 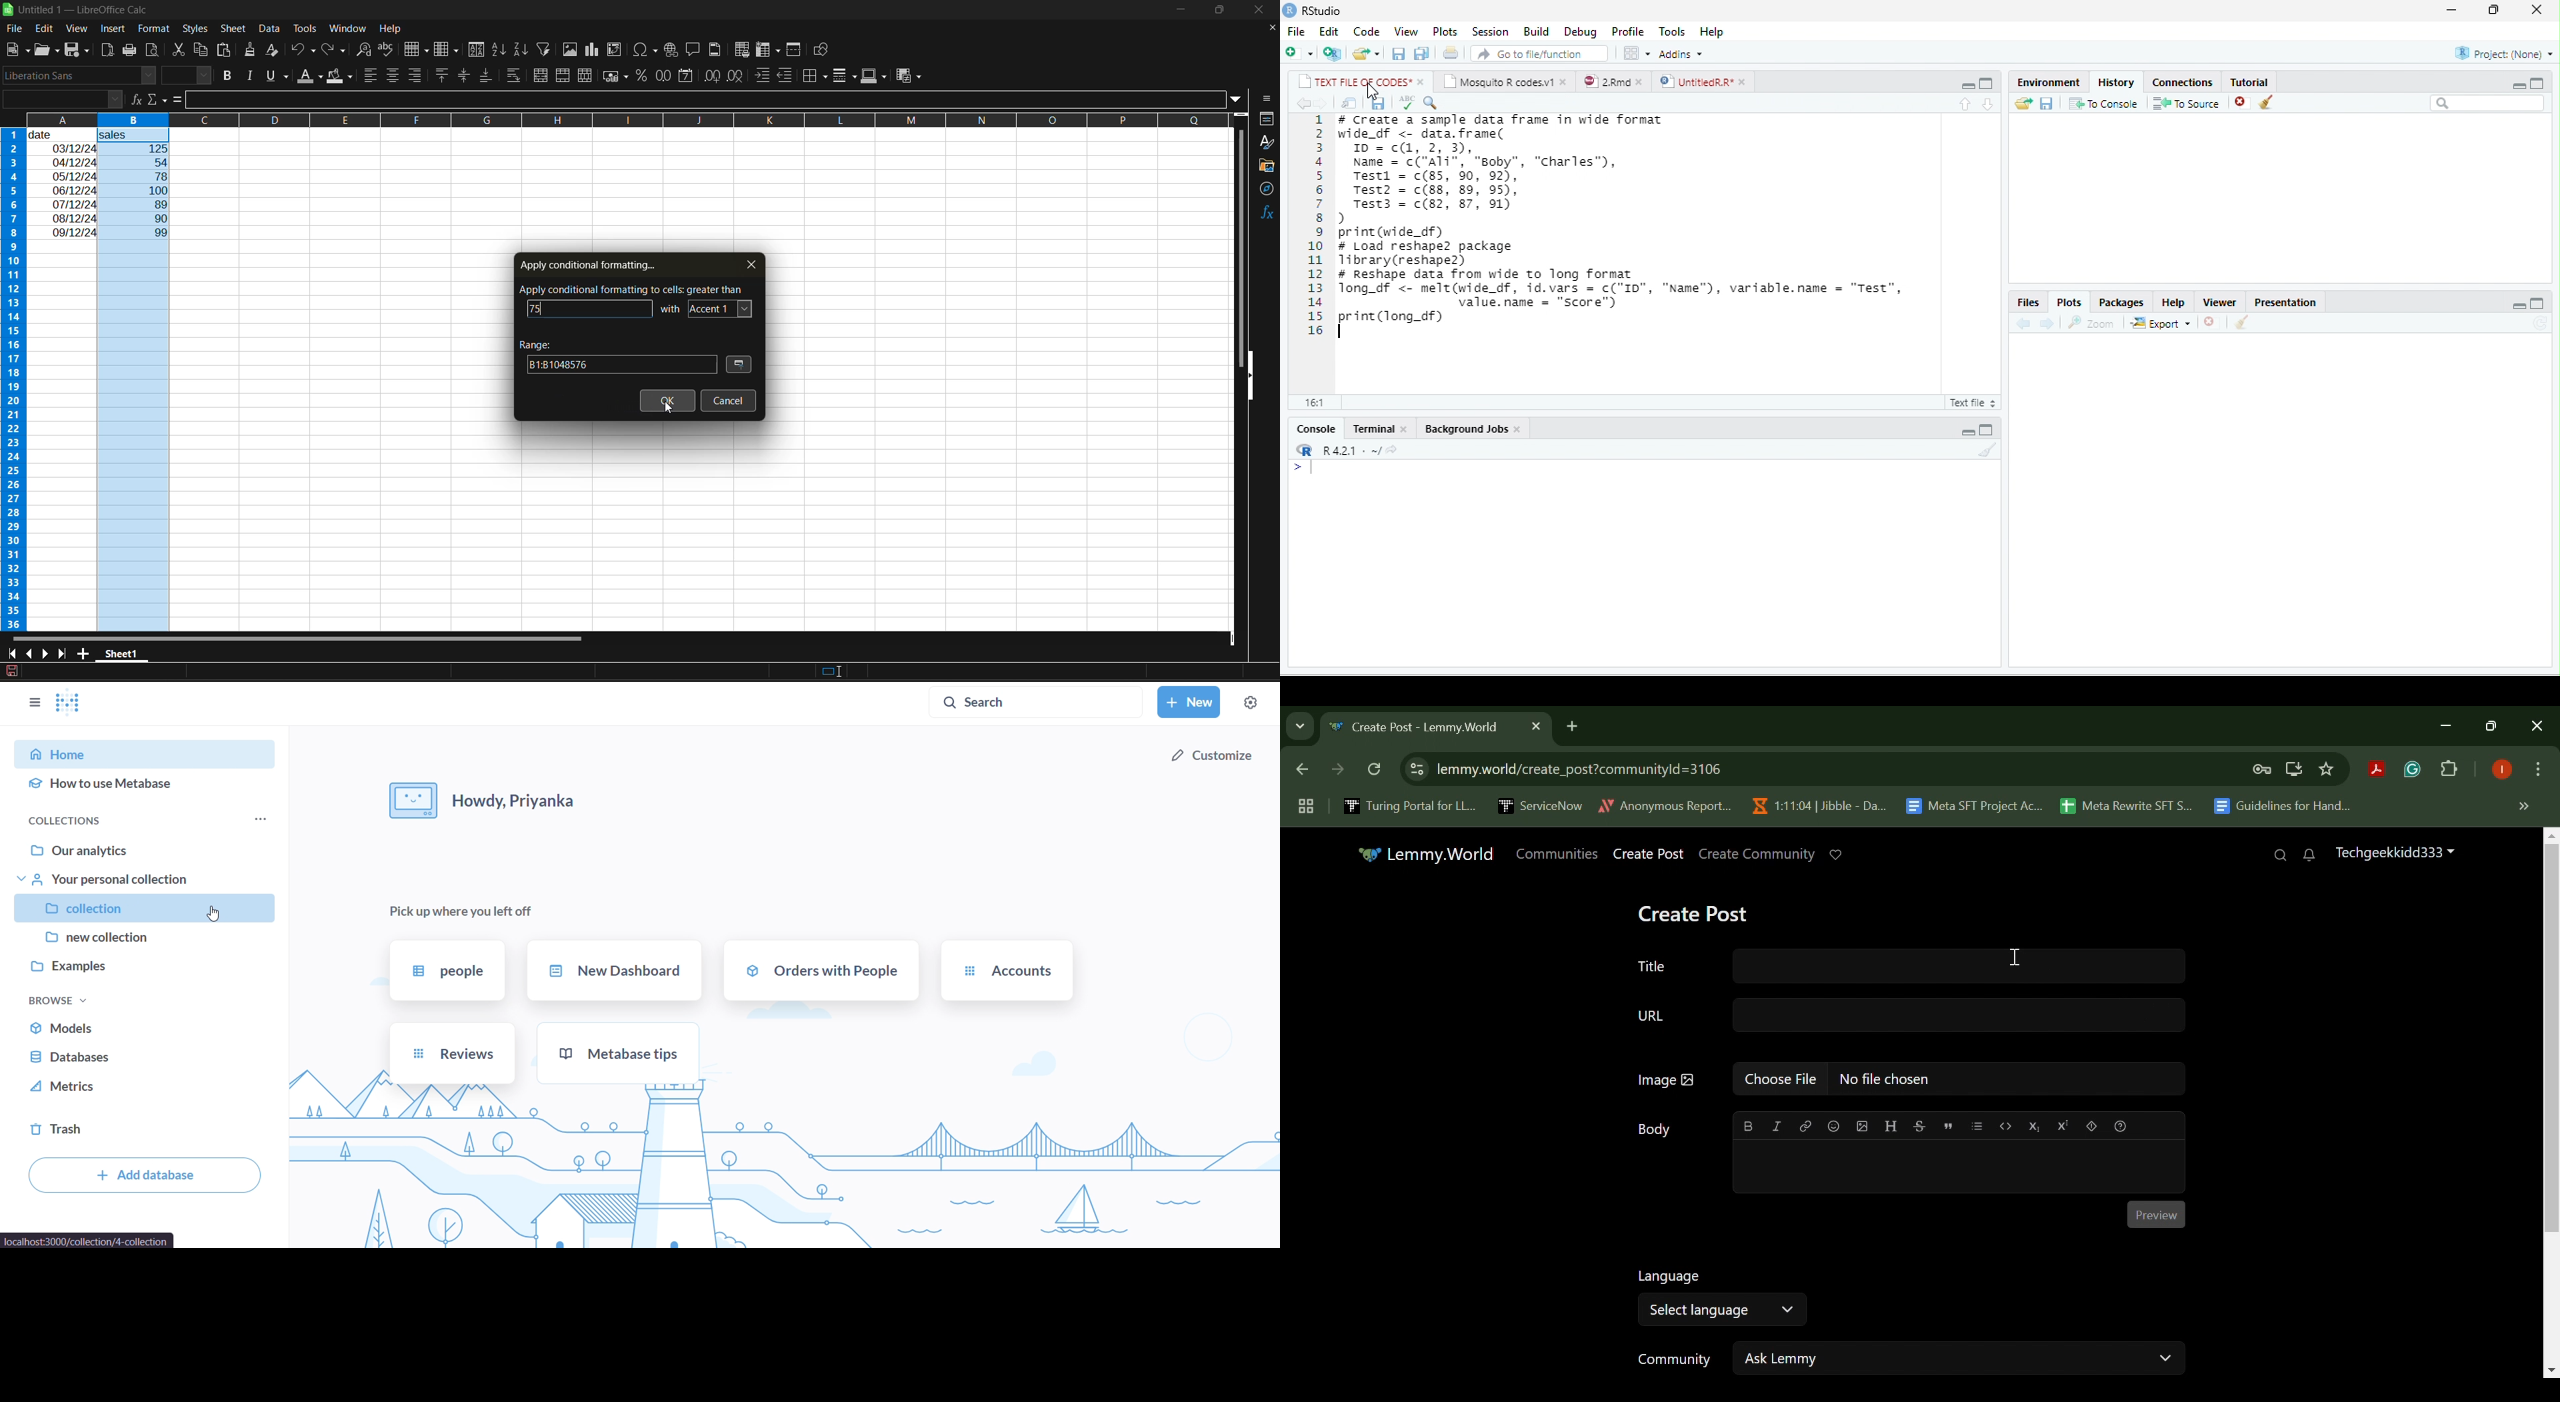 What do you see at coordinates (1376, 771) in the screenshot?
I see `Refresh Webpage` at bounding box center [1376, 771].